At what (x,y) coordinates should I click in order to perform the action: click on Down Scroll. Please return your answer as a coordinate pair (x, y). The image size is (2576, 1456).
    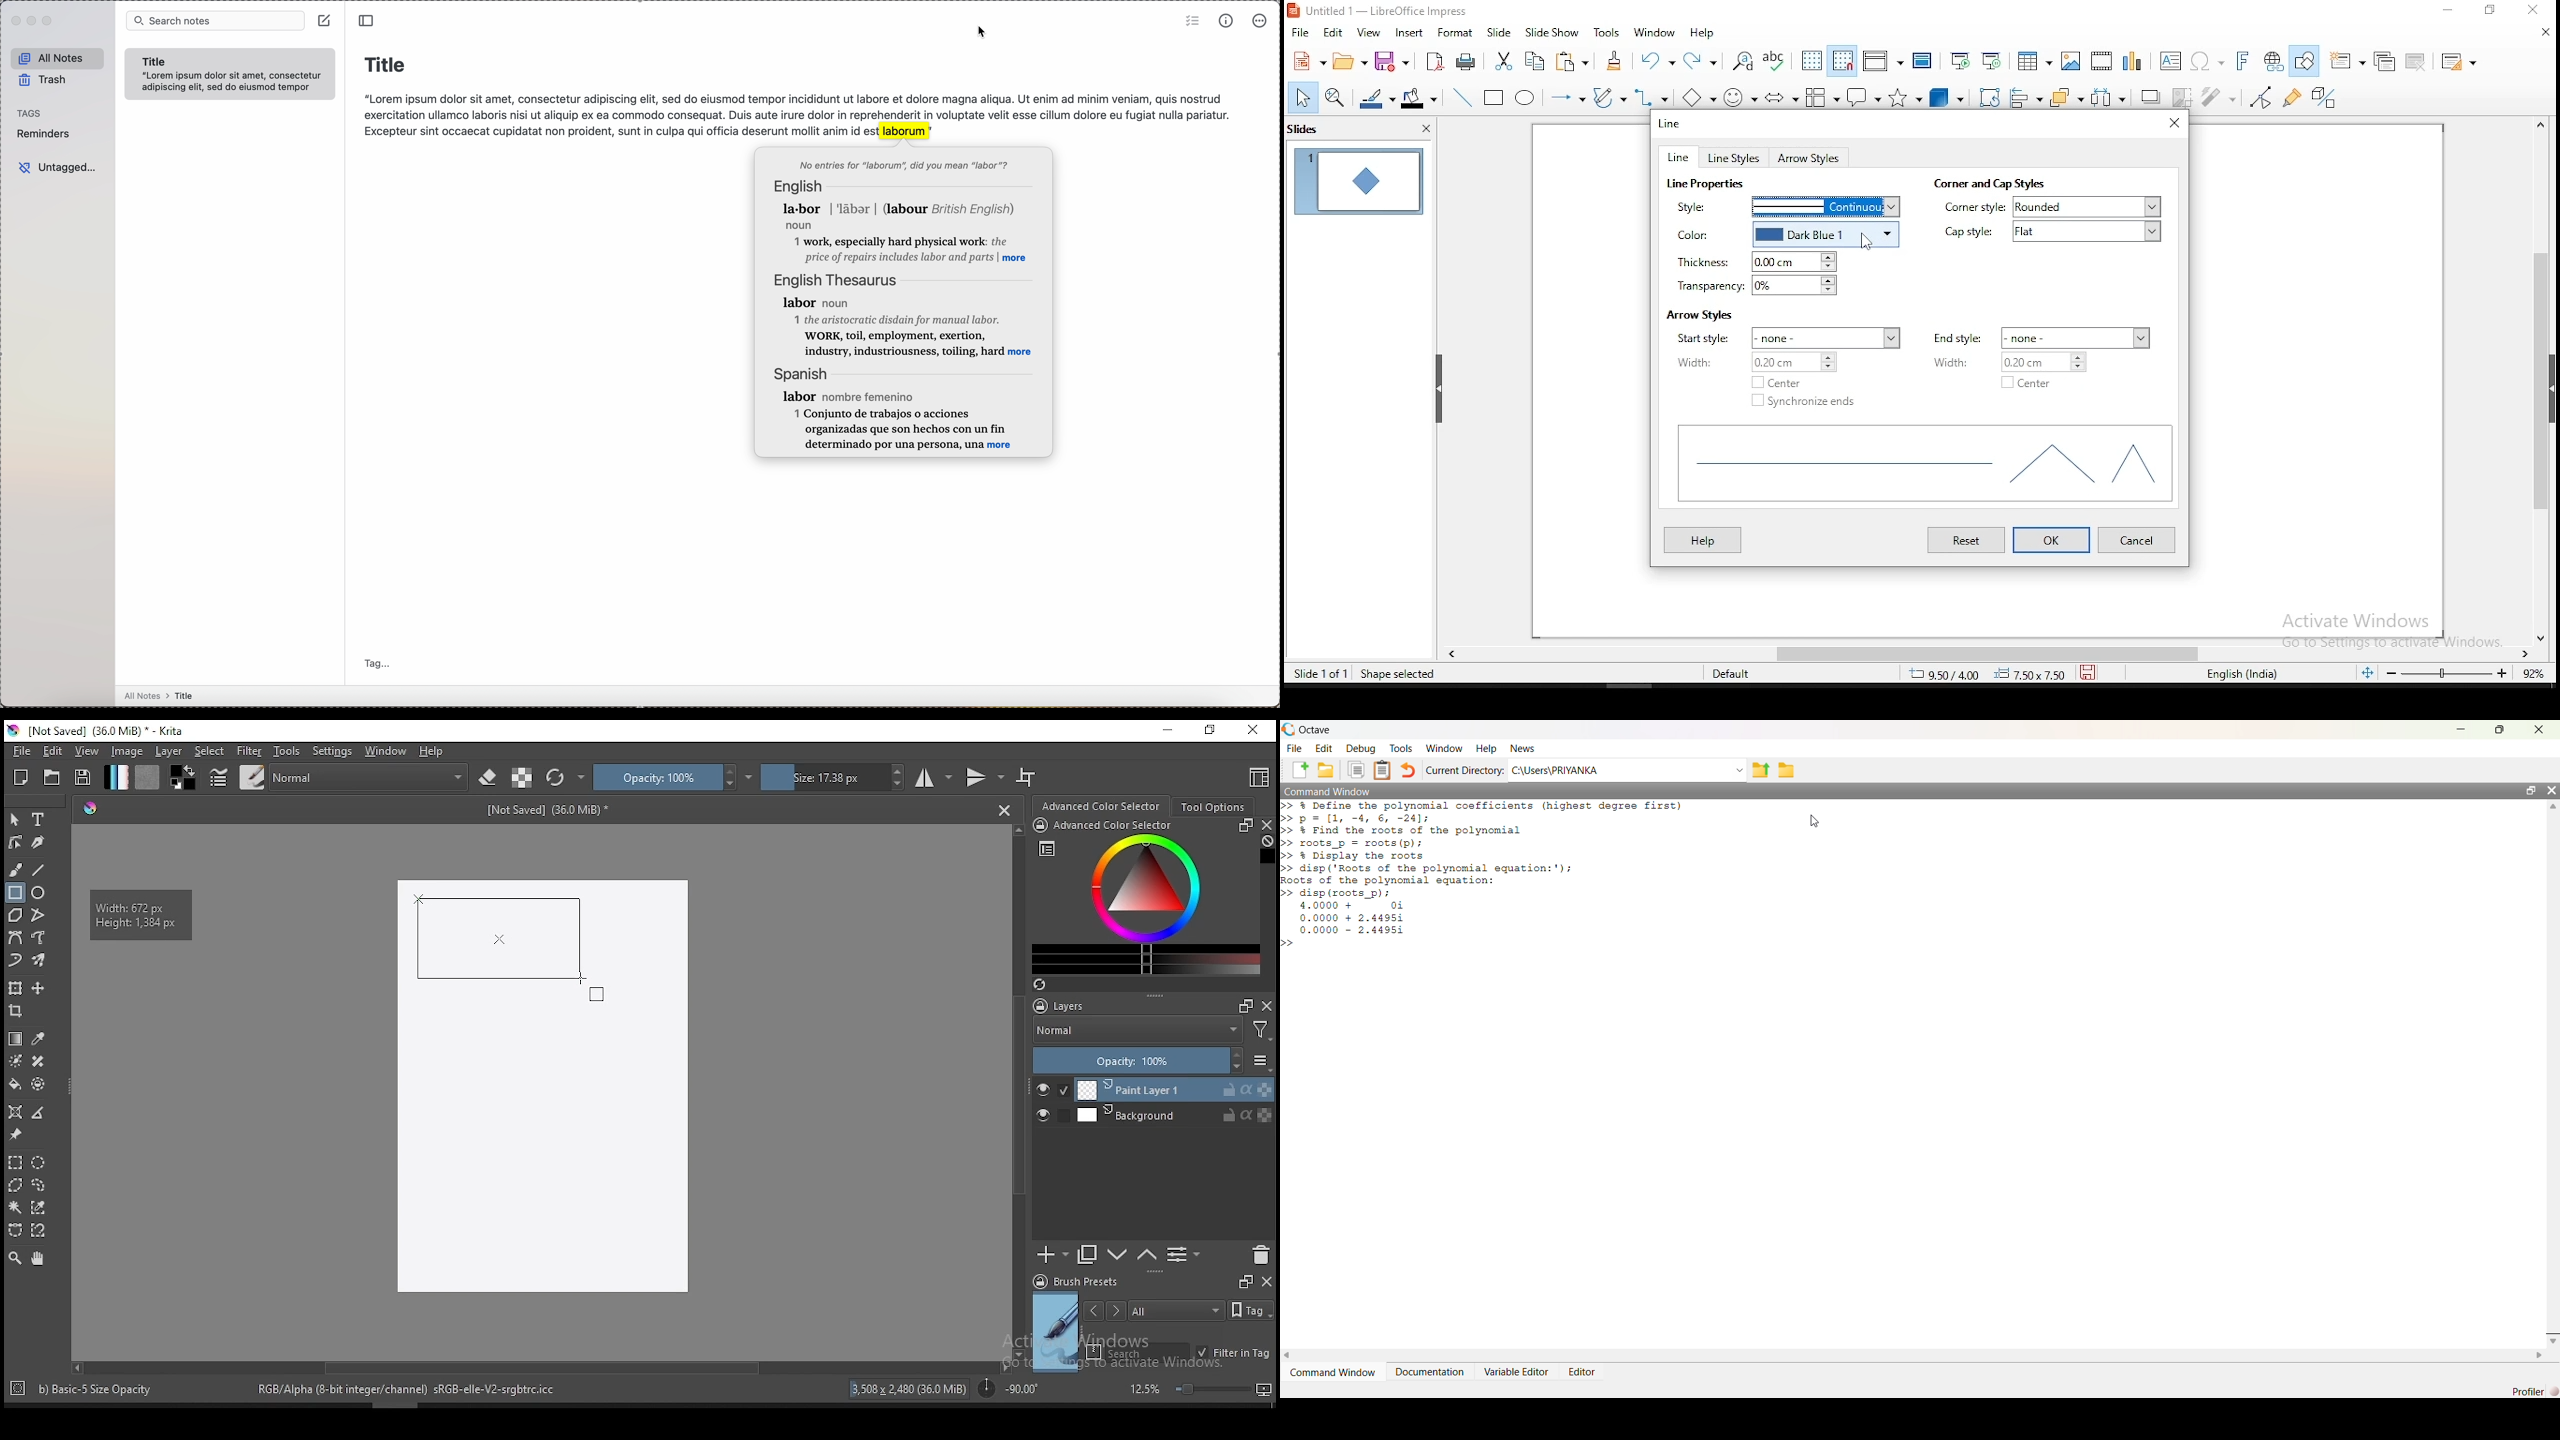
    Looking at the image, I should click on (2552, 1343).